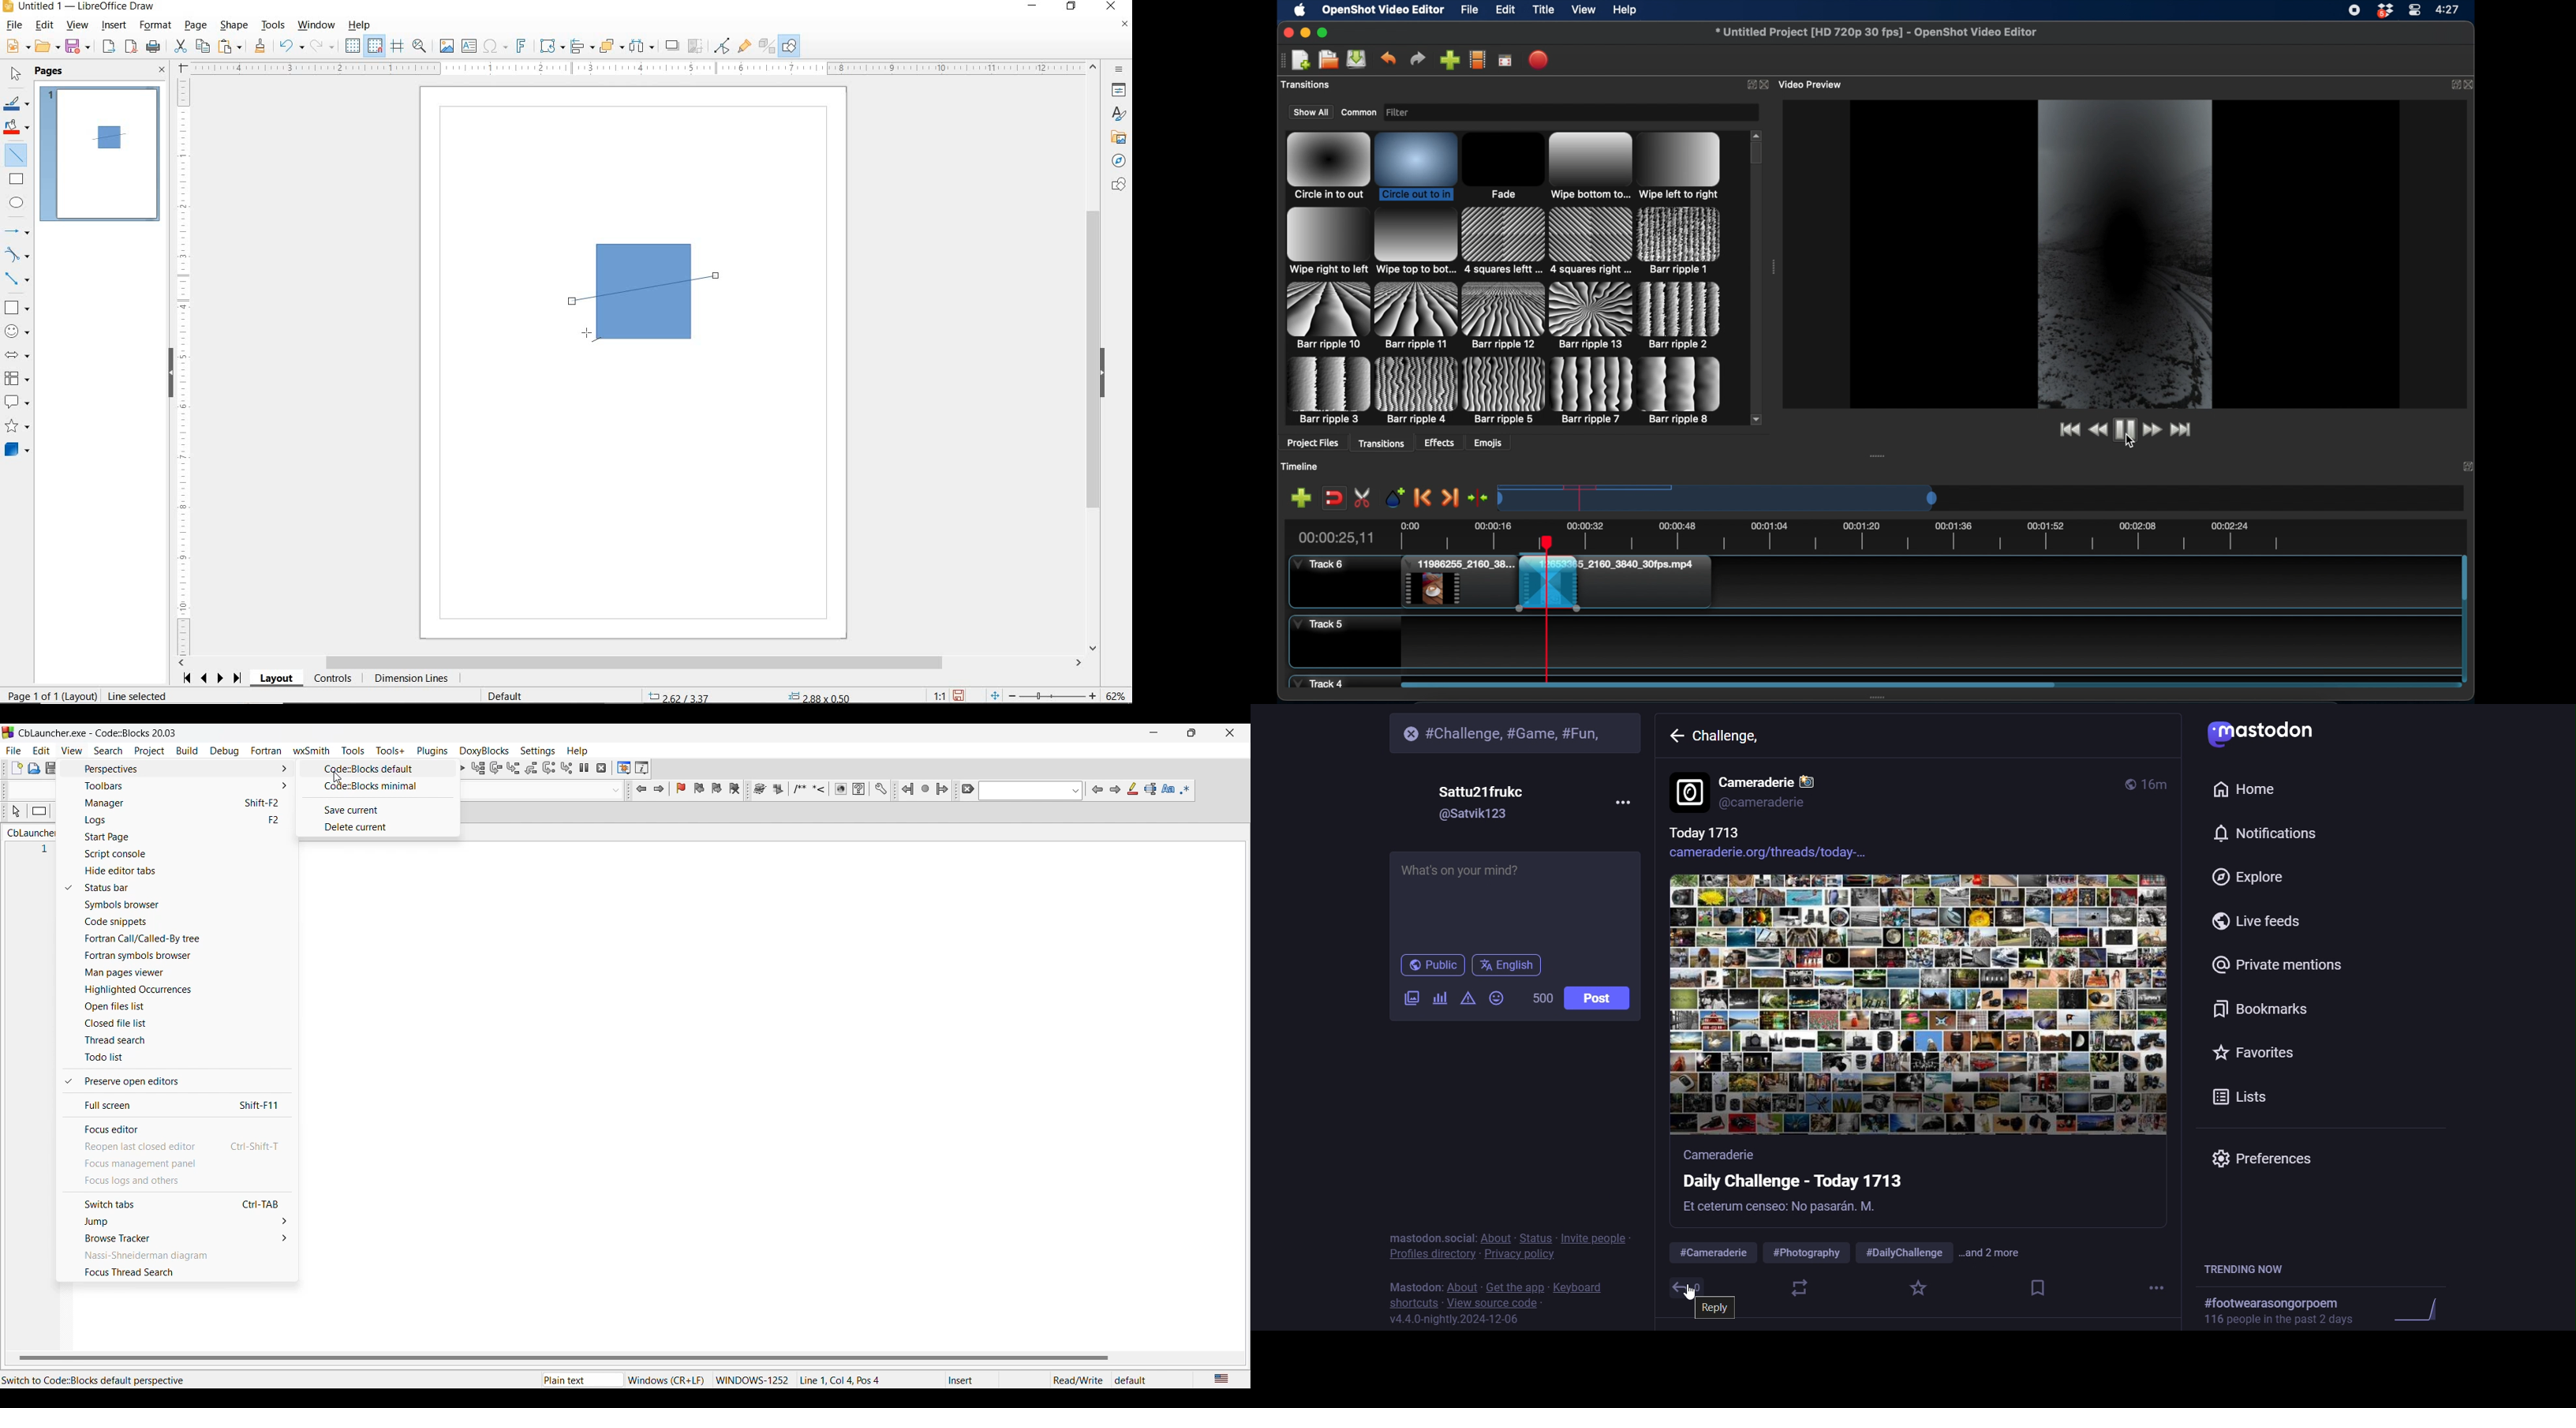 The width and height of the screenshot is (2576, 1428). Describe the element at coordinates (2278, 966) in the screenshot. I see `private mention` at that location.